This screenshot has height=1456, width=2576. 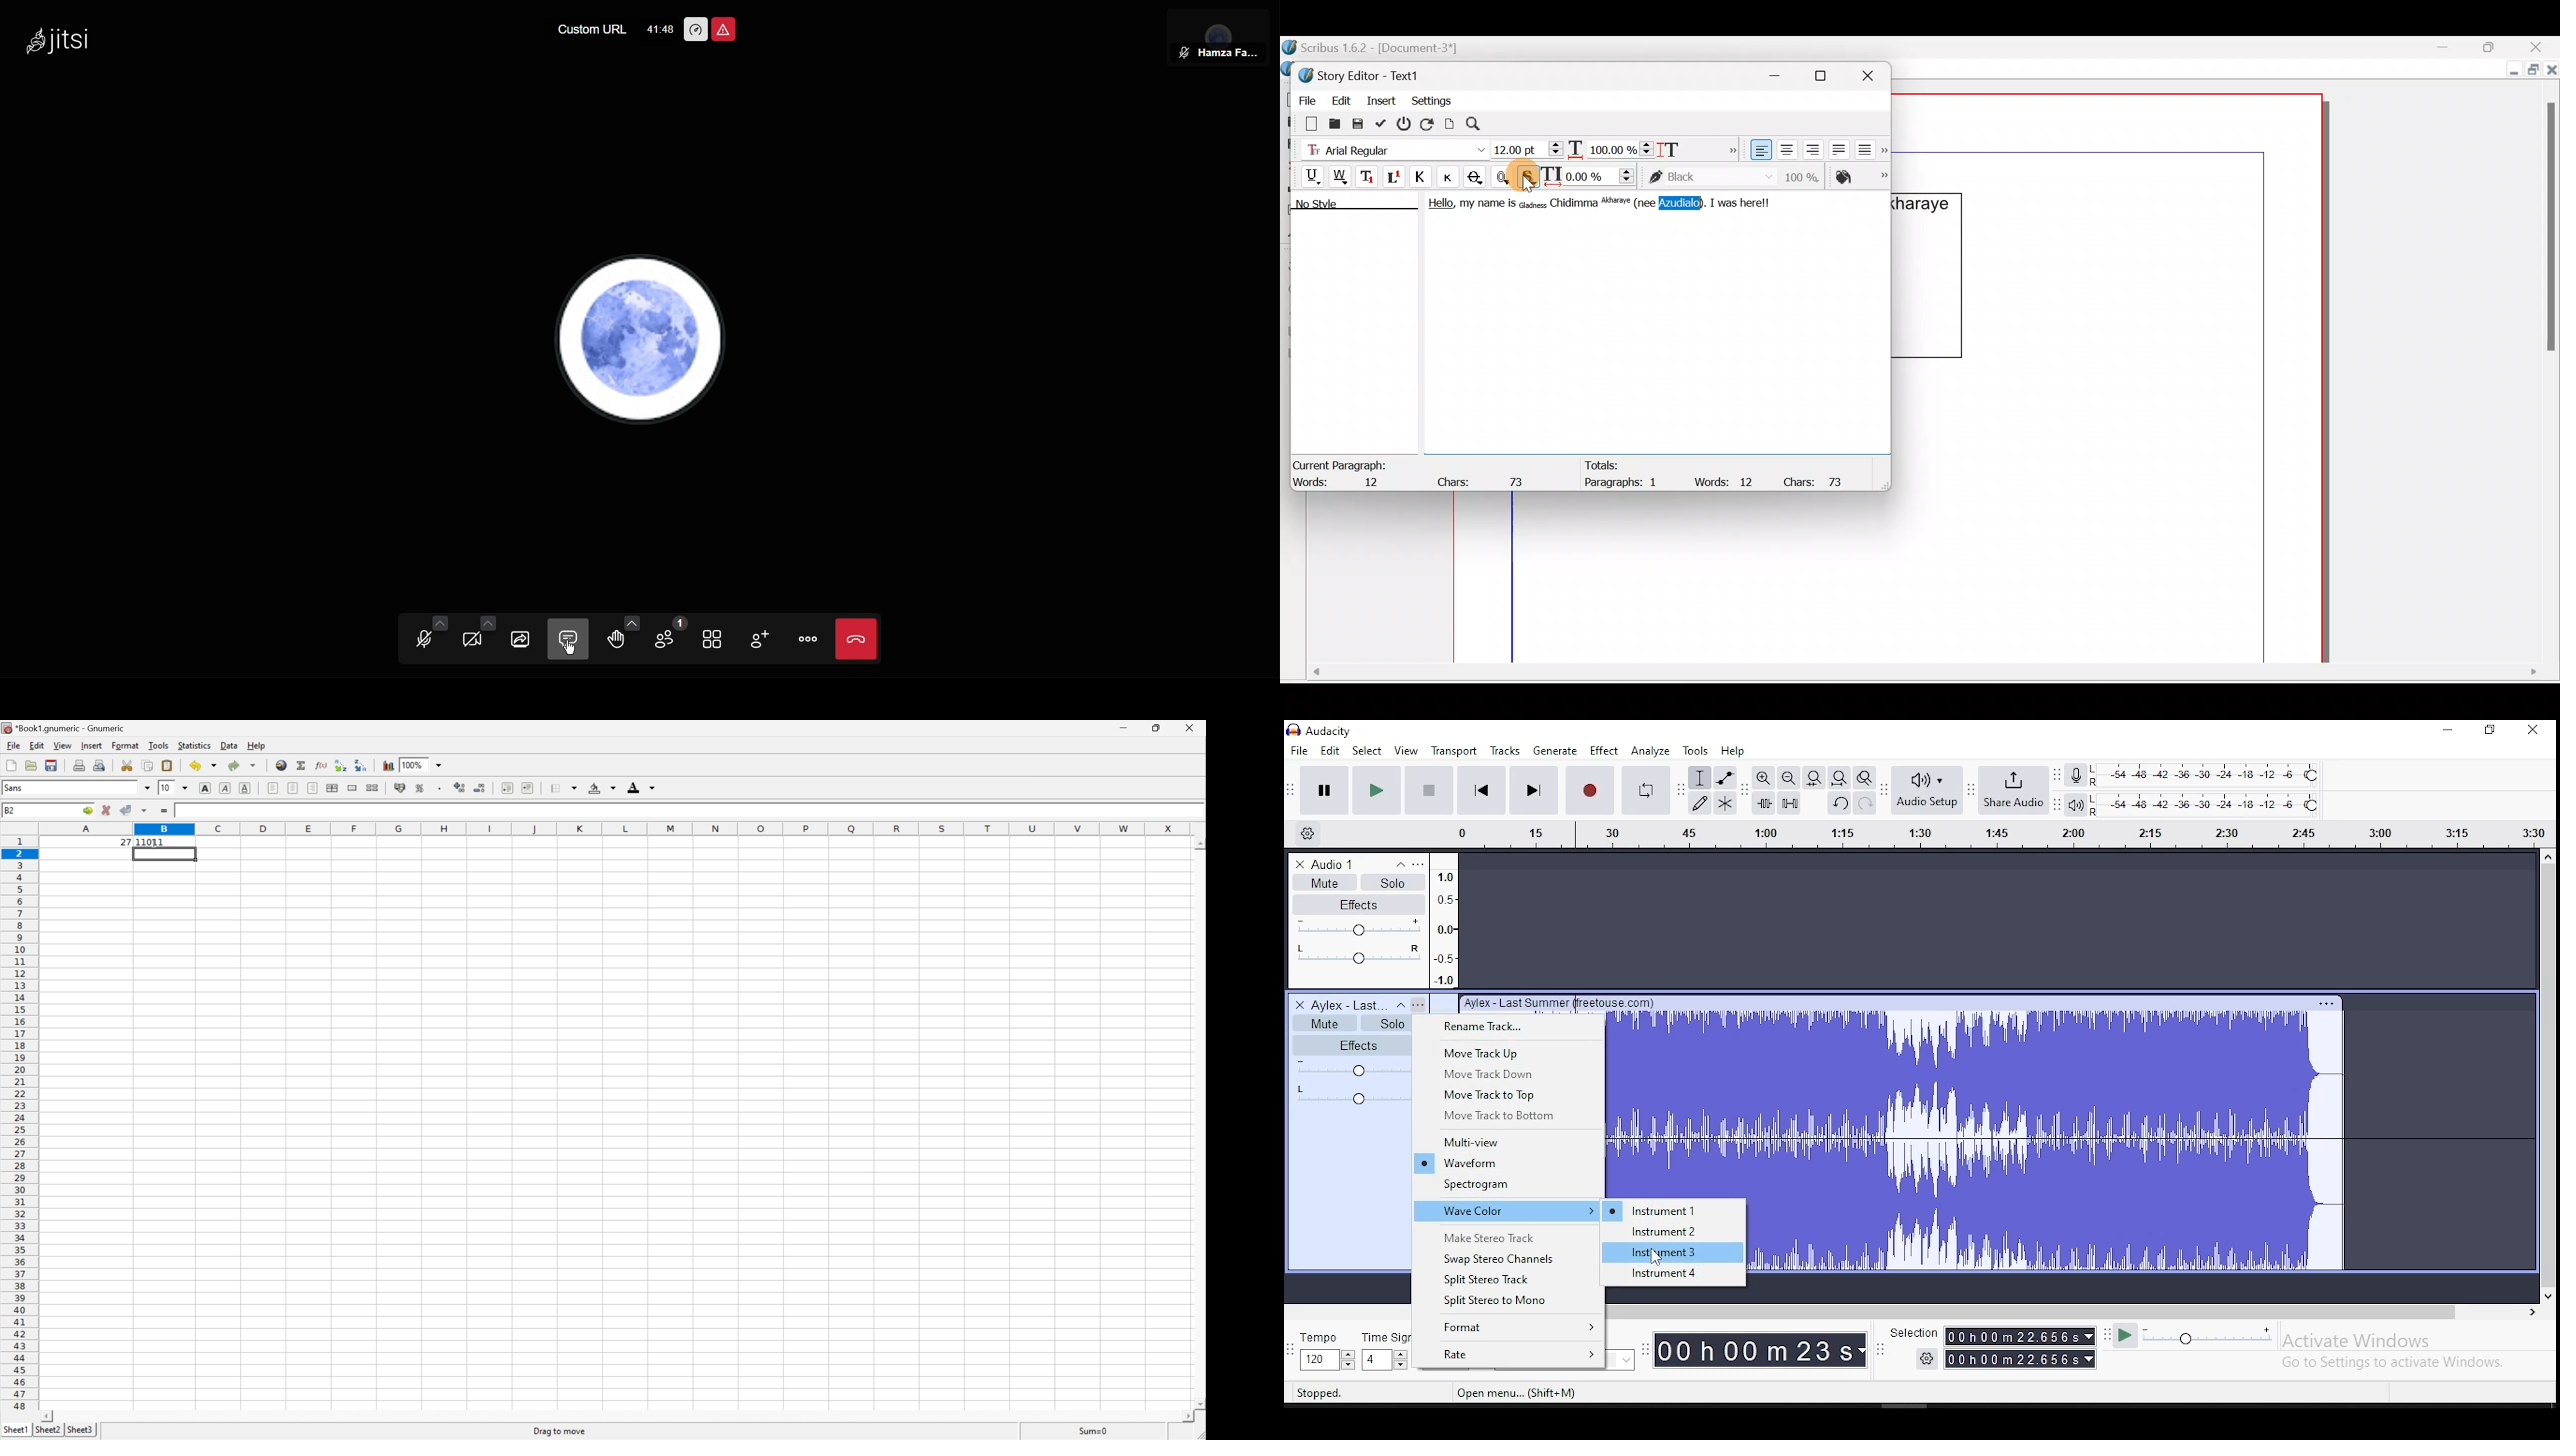 I want to click on solo, so click(x=1393, y=881).